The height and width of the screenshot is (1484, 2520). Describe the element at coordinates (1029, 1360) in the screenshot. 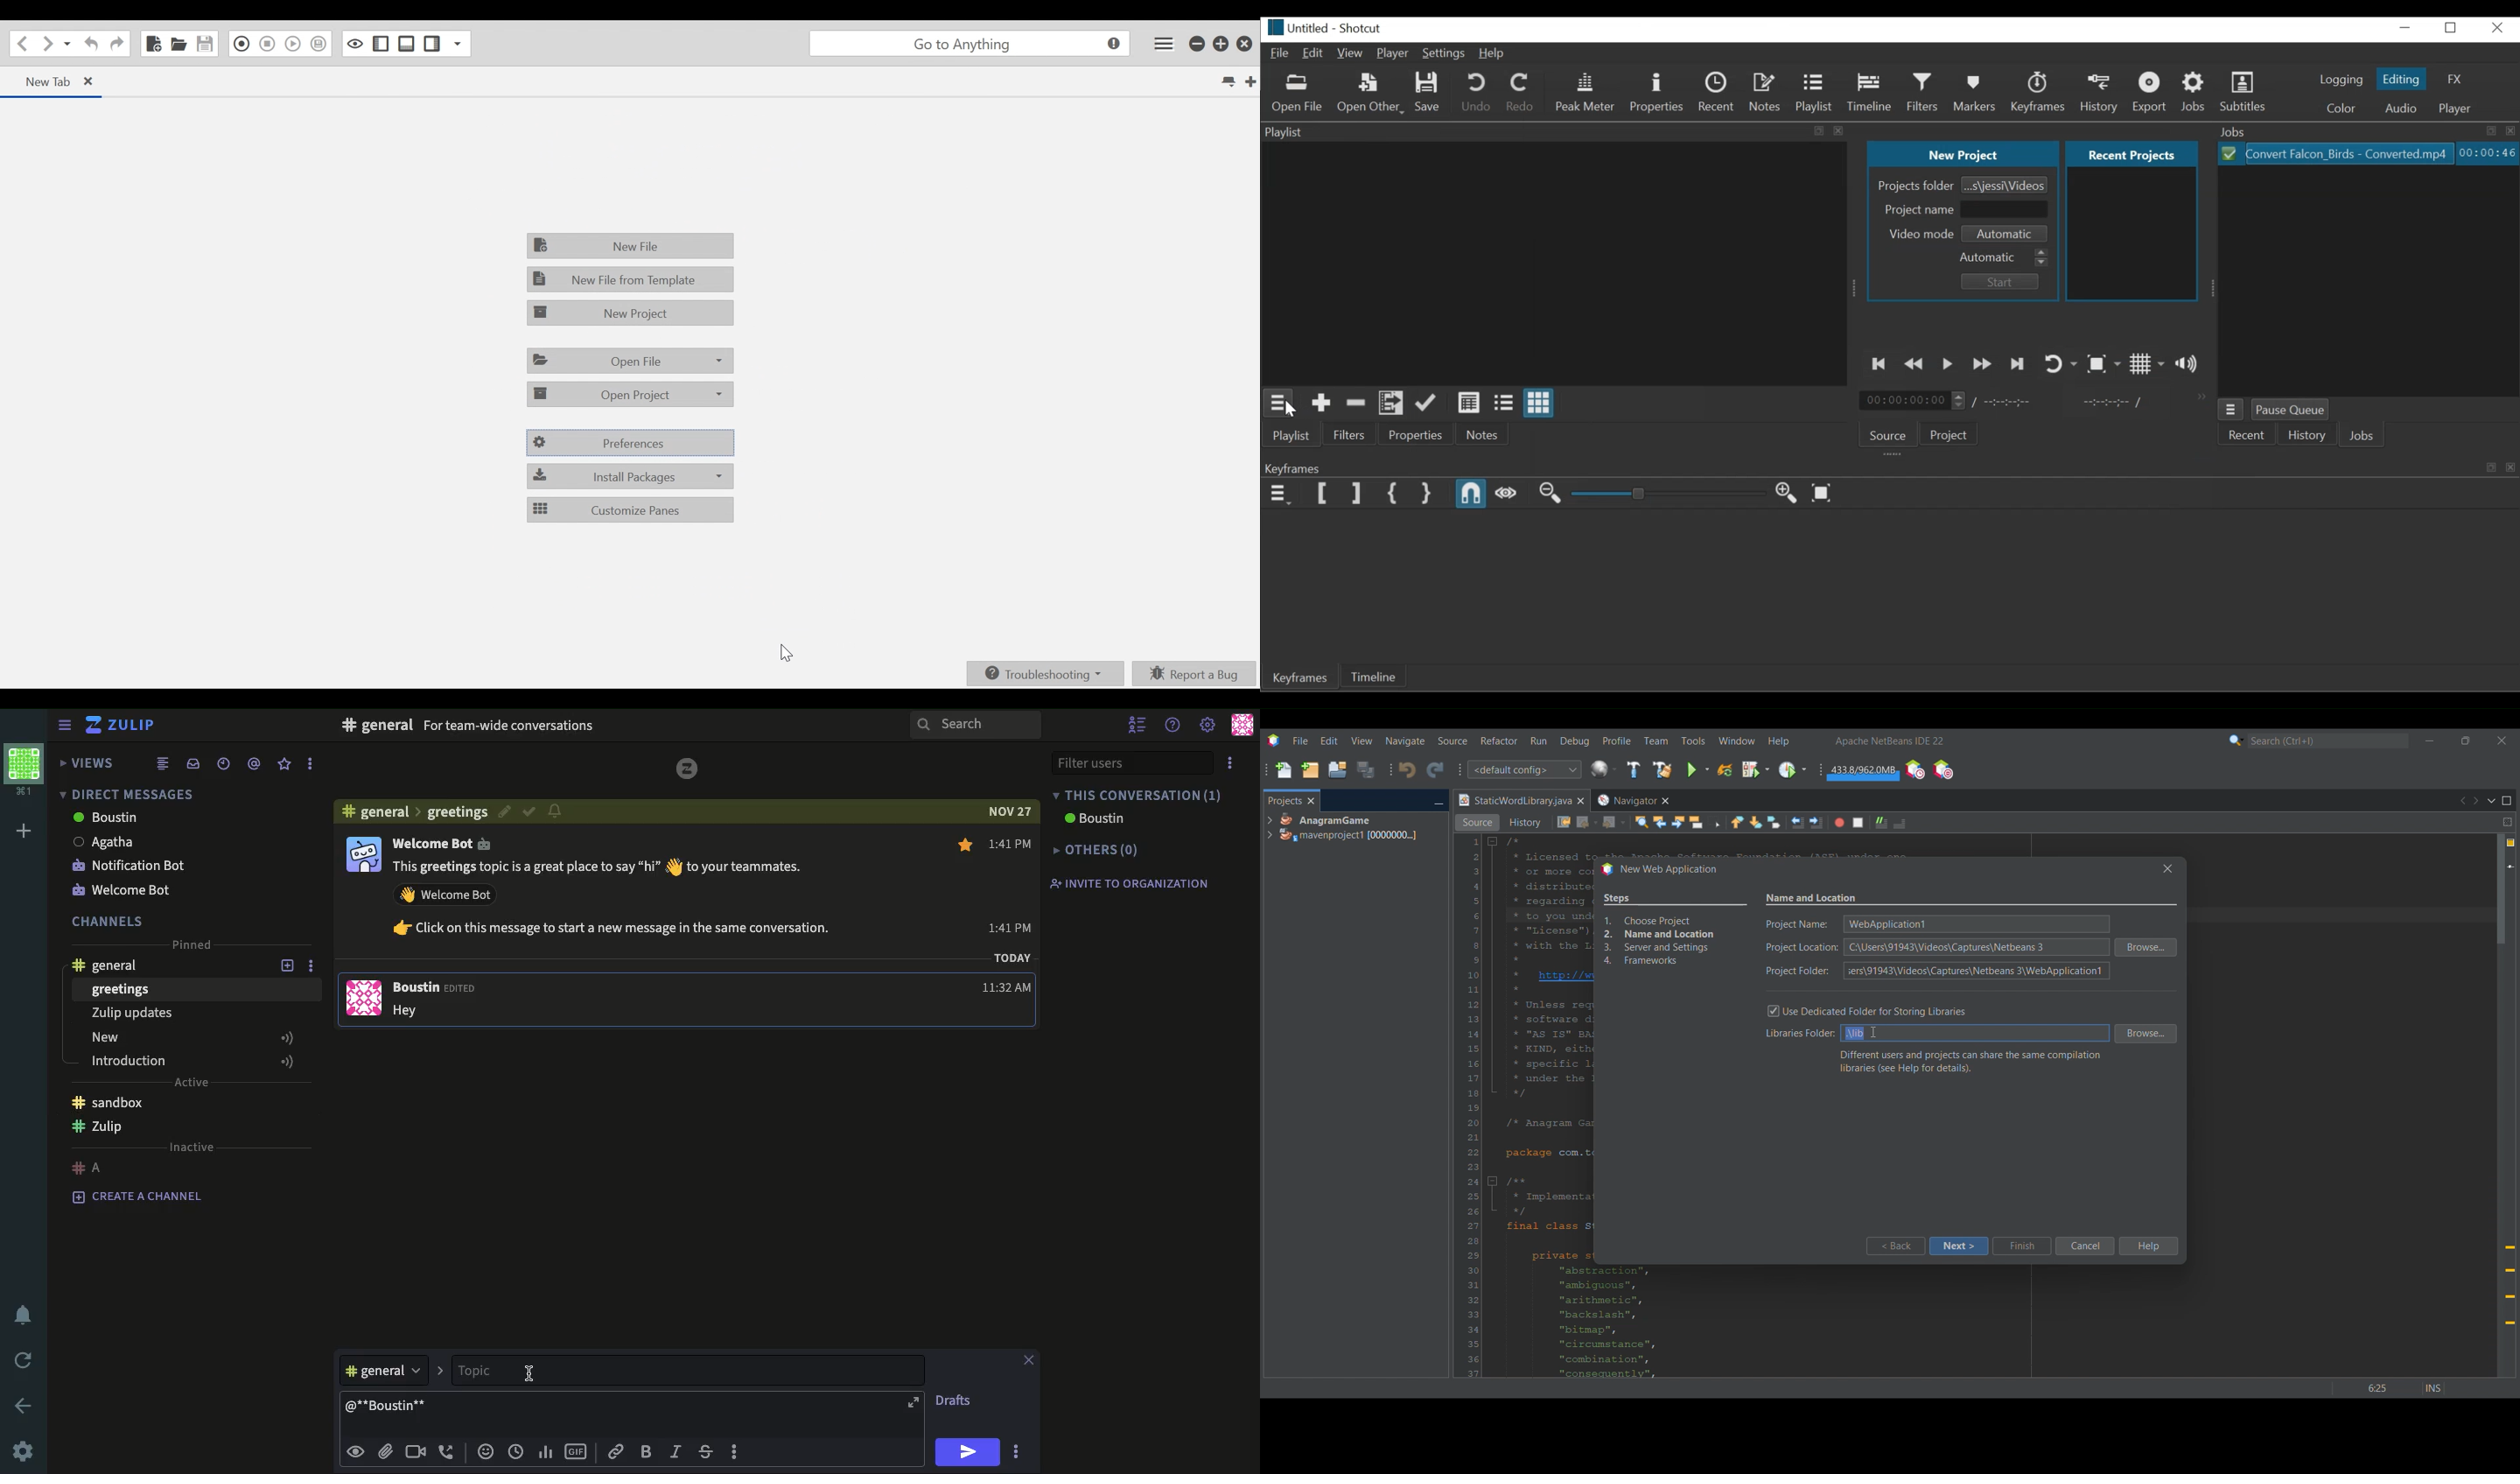

I see `close` at that location.